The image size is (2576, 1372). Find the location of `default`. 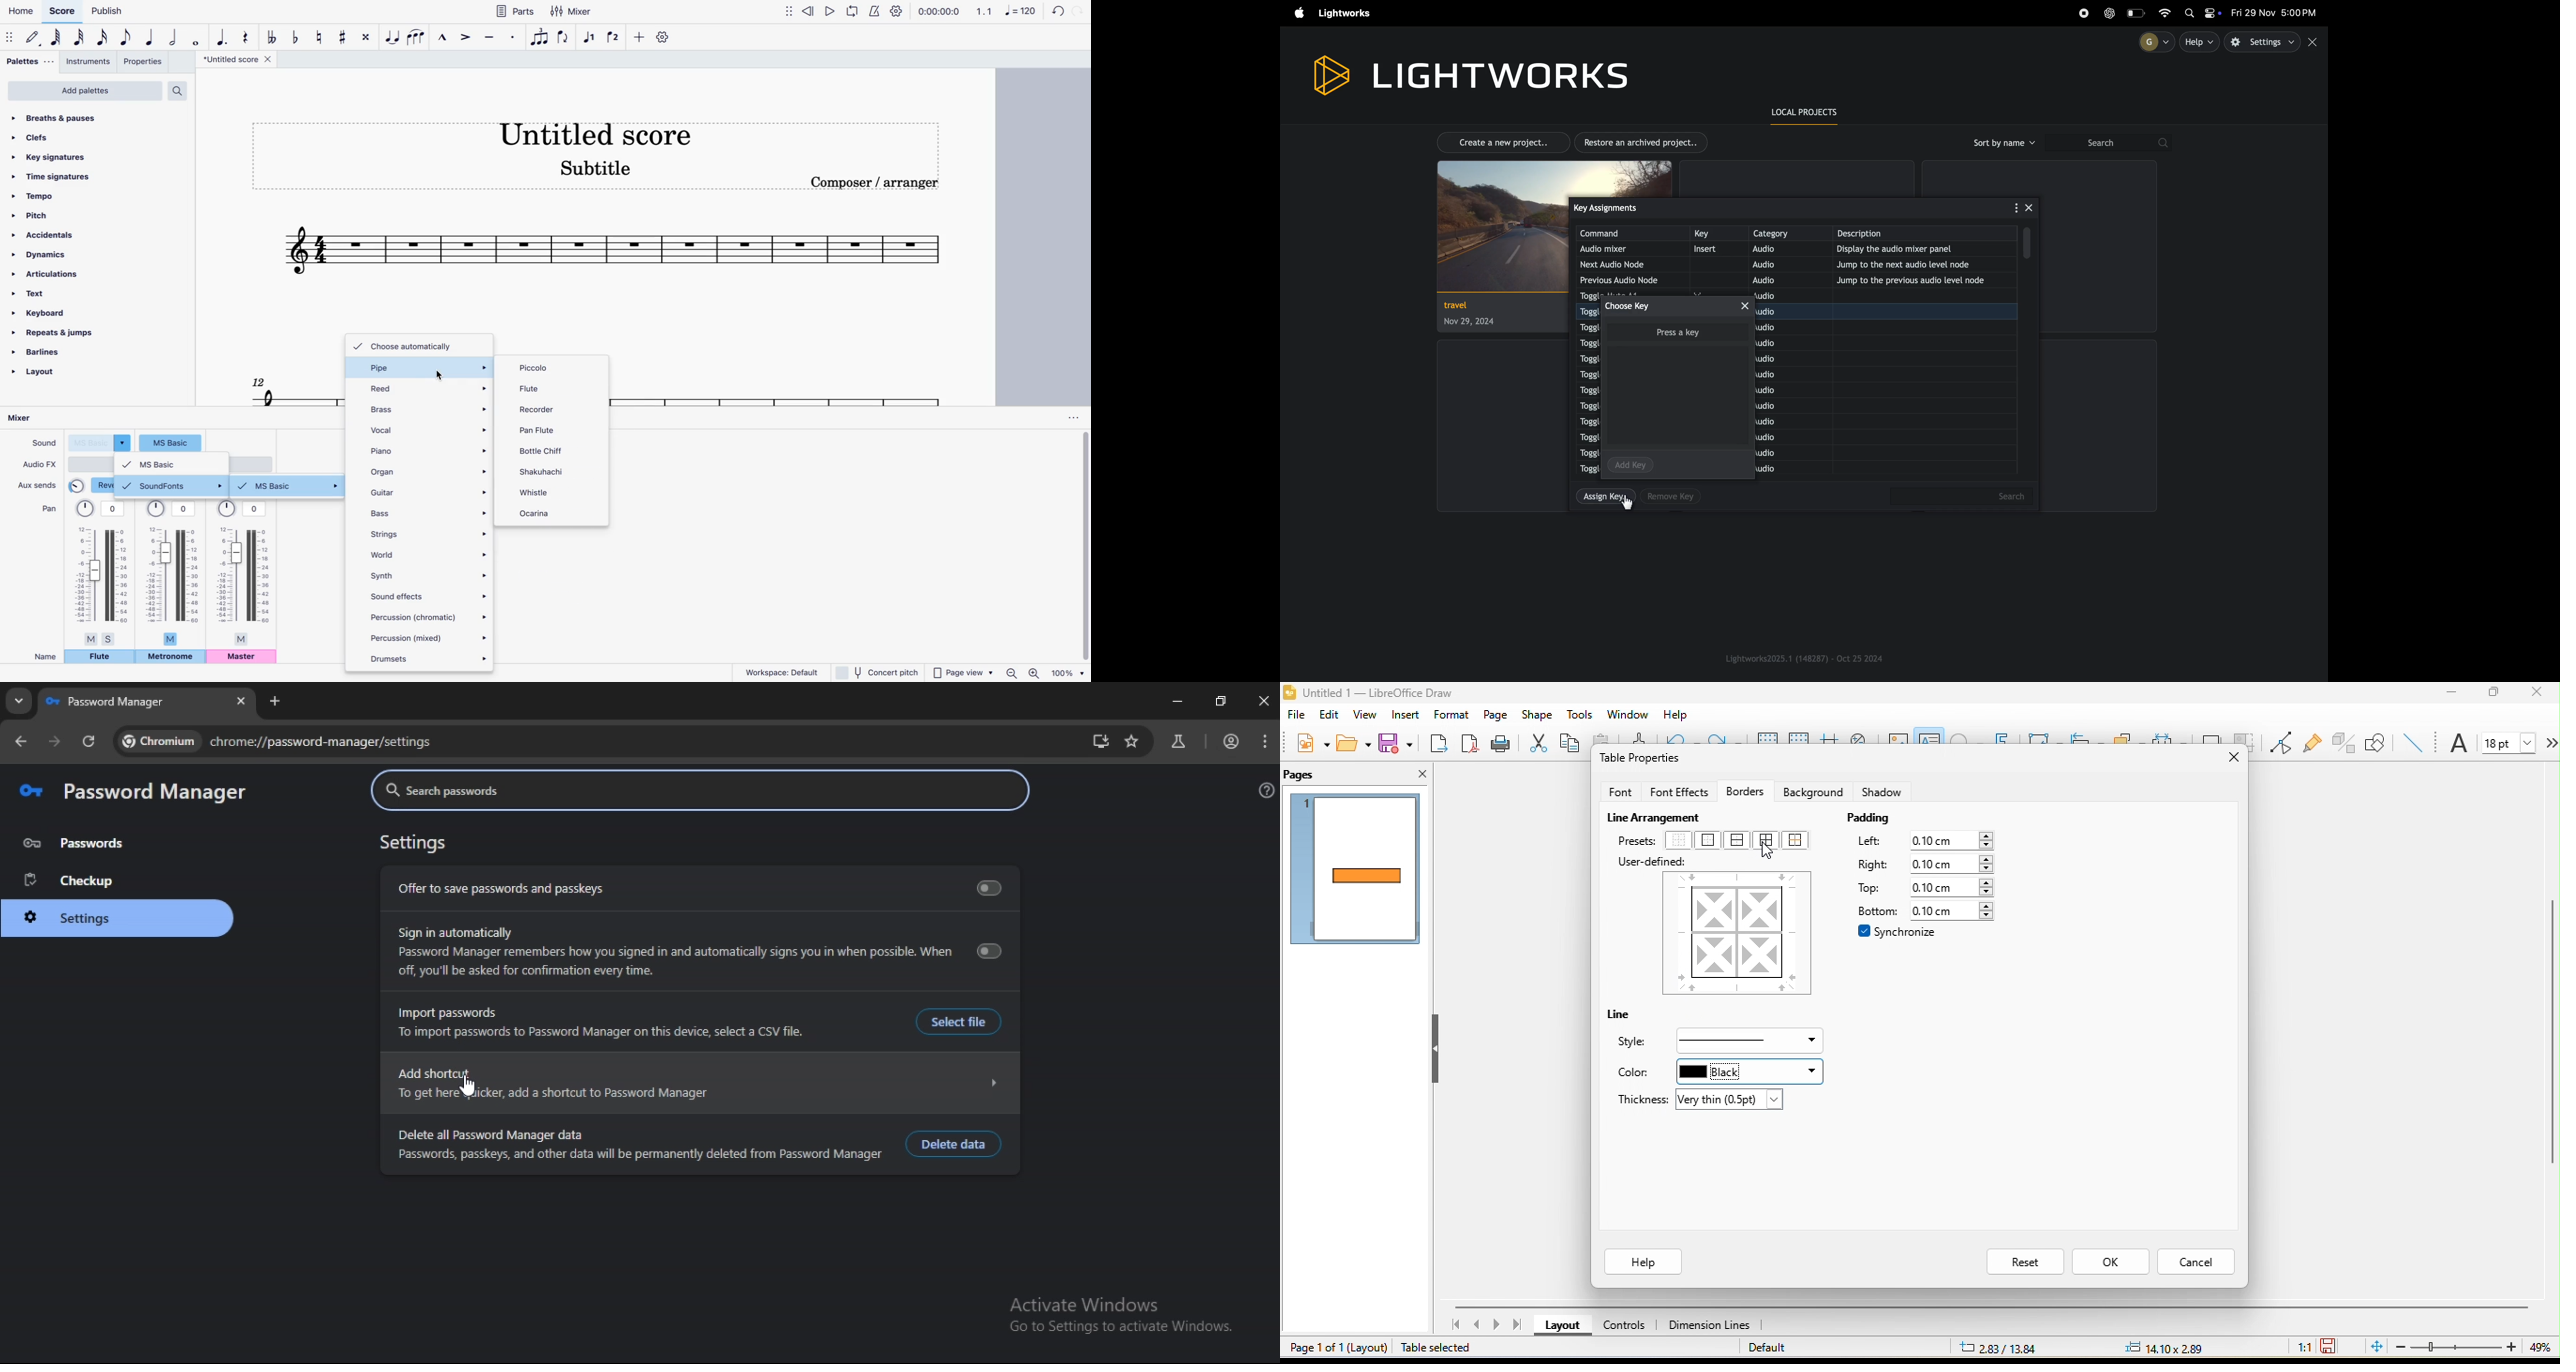

default is located at coordinates (1788, 1347).